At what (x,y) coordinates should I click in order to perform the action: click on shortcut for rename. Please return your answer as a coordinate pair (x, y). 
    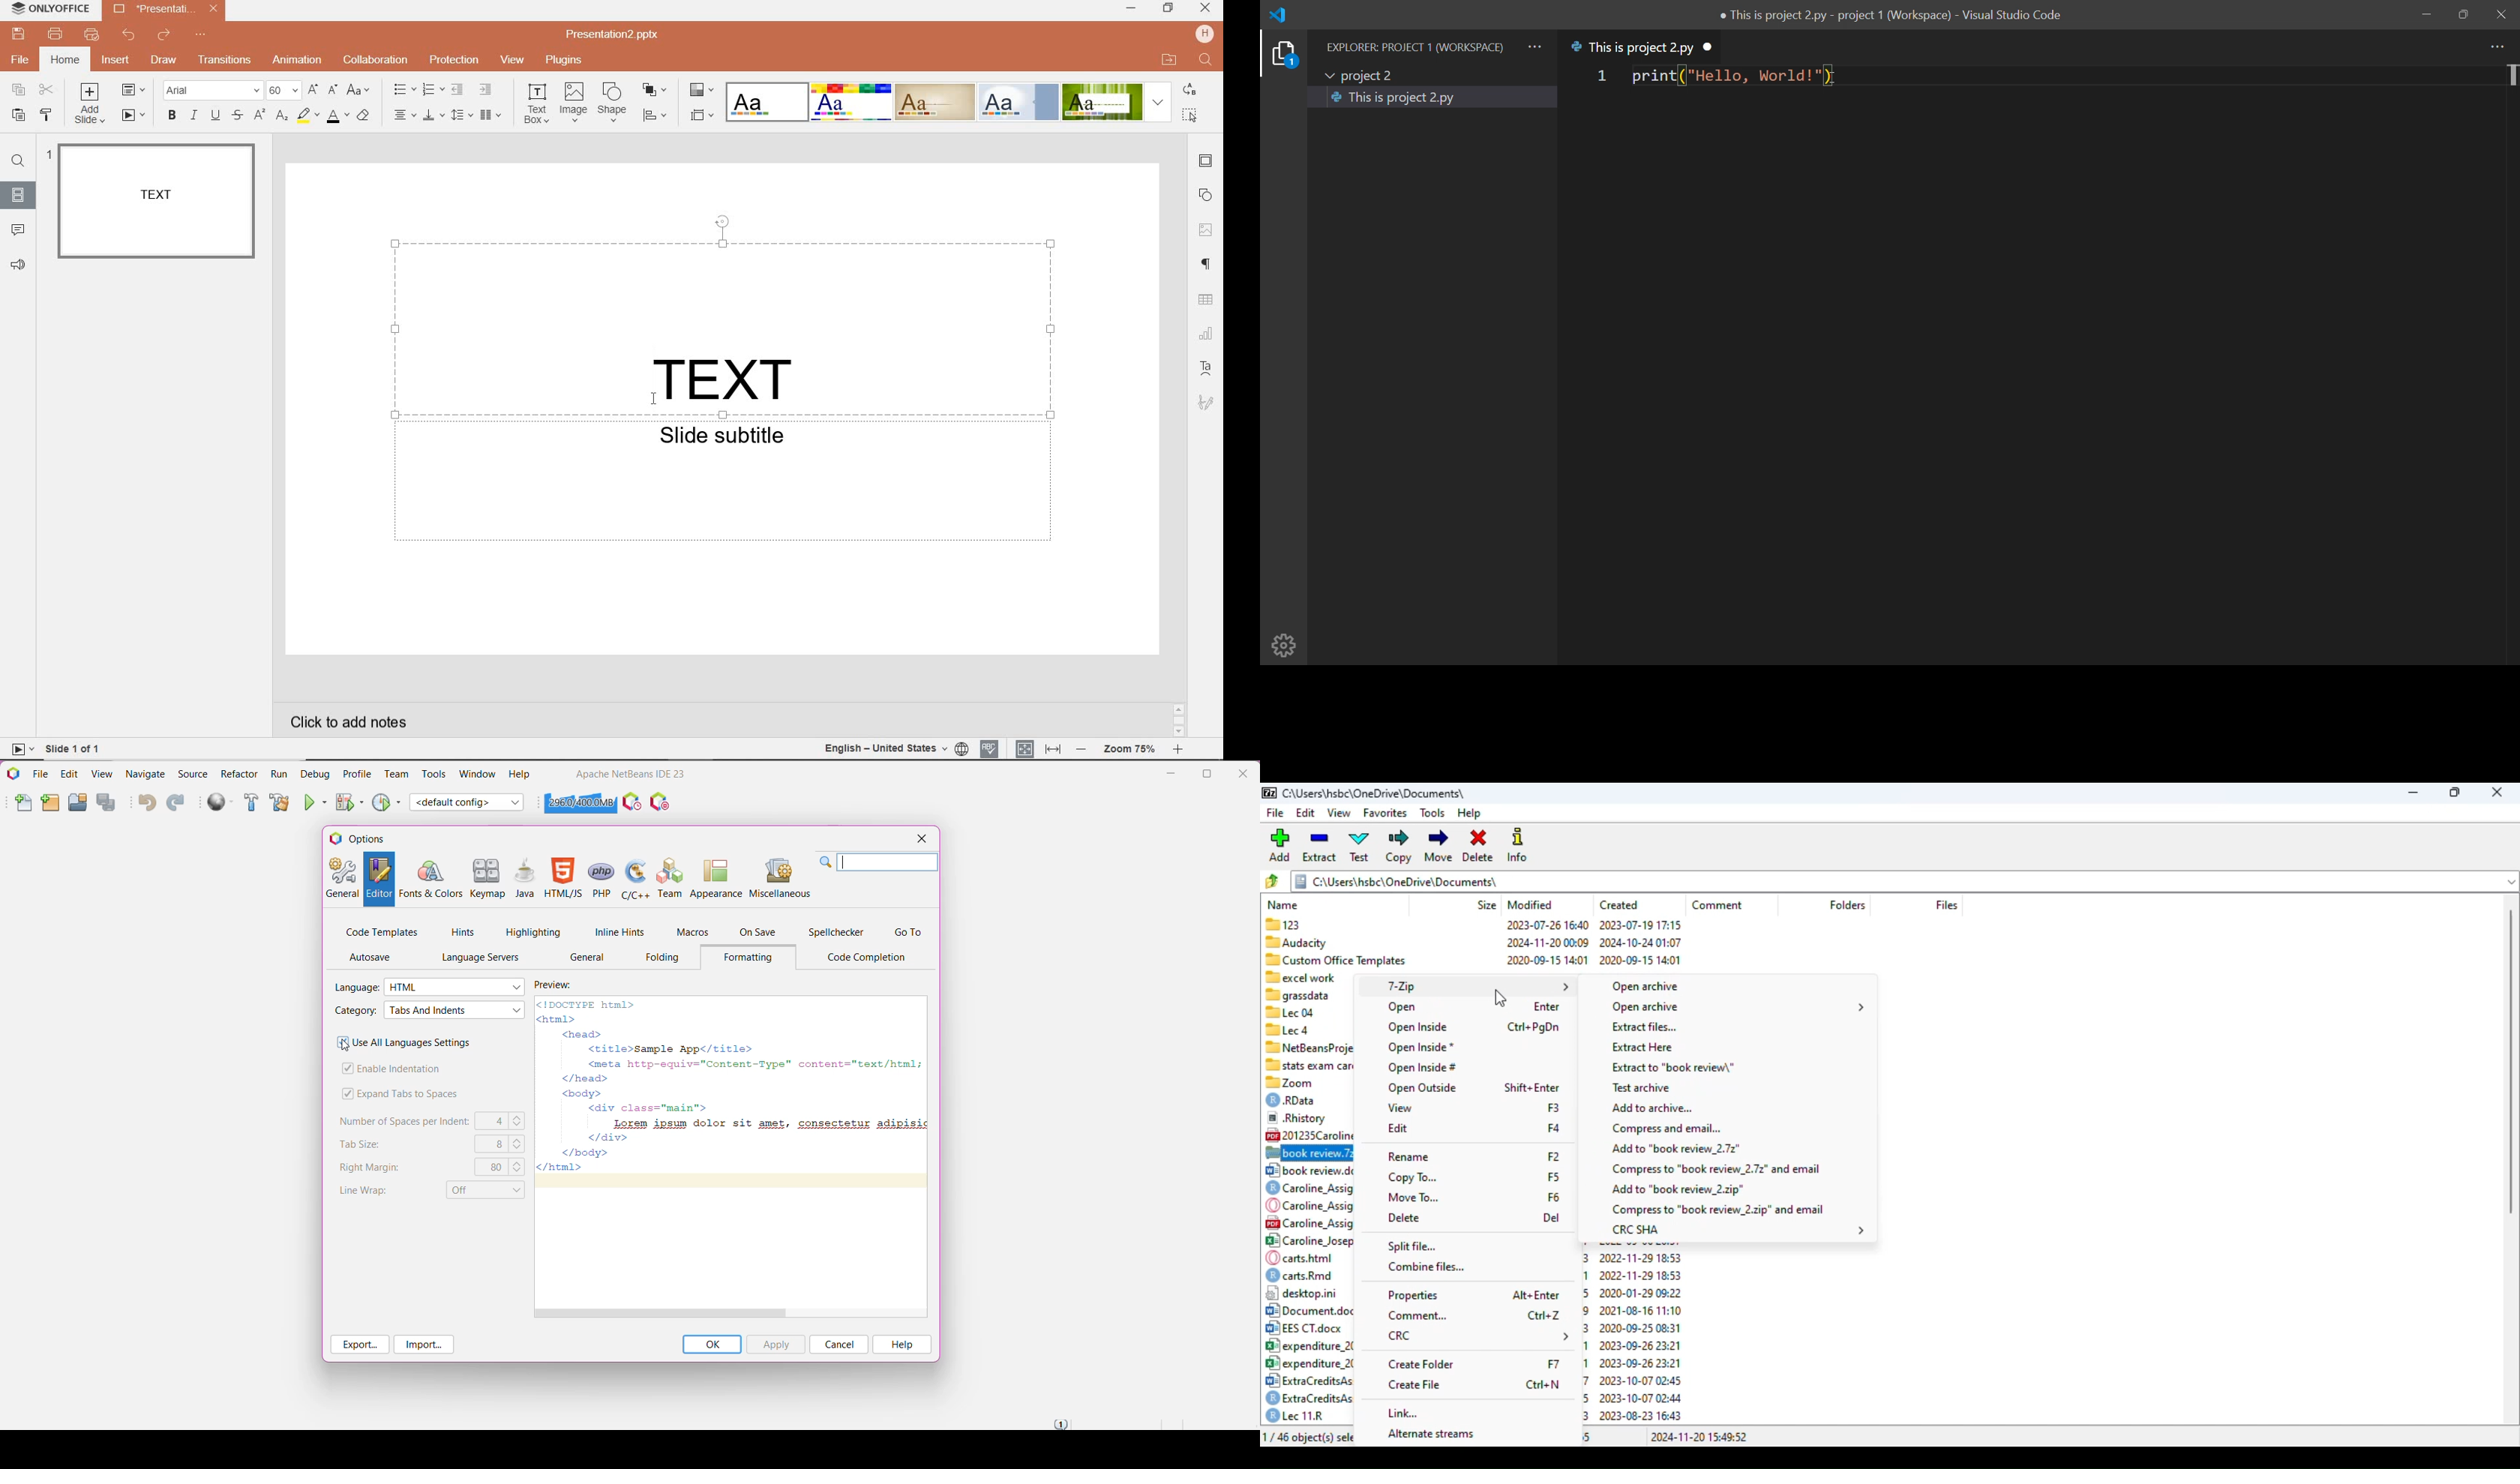
    Looking at the image, I should click on (1553, 1158).